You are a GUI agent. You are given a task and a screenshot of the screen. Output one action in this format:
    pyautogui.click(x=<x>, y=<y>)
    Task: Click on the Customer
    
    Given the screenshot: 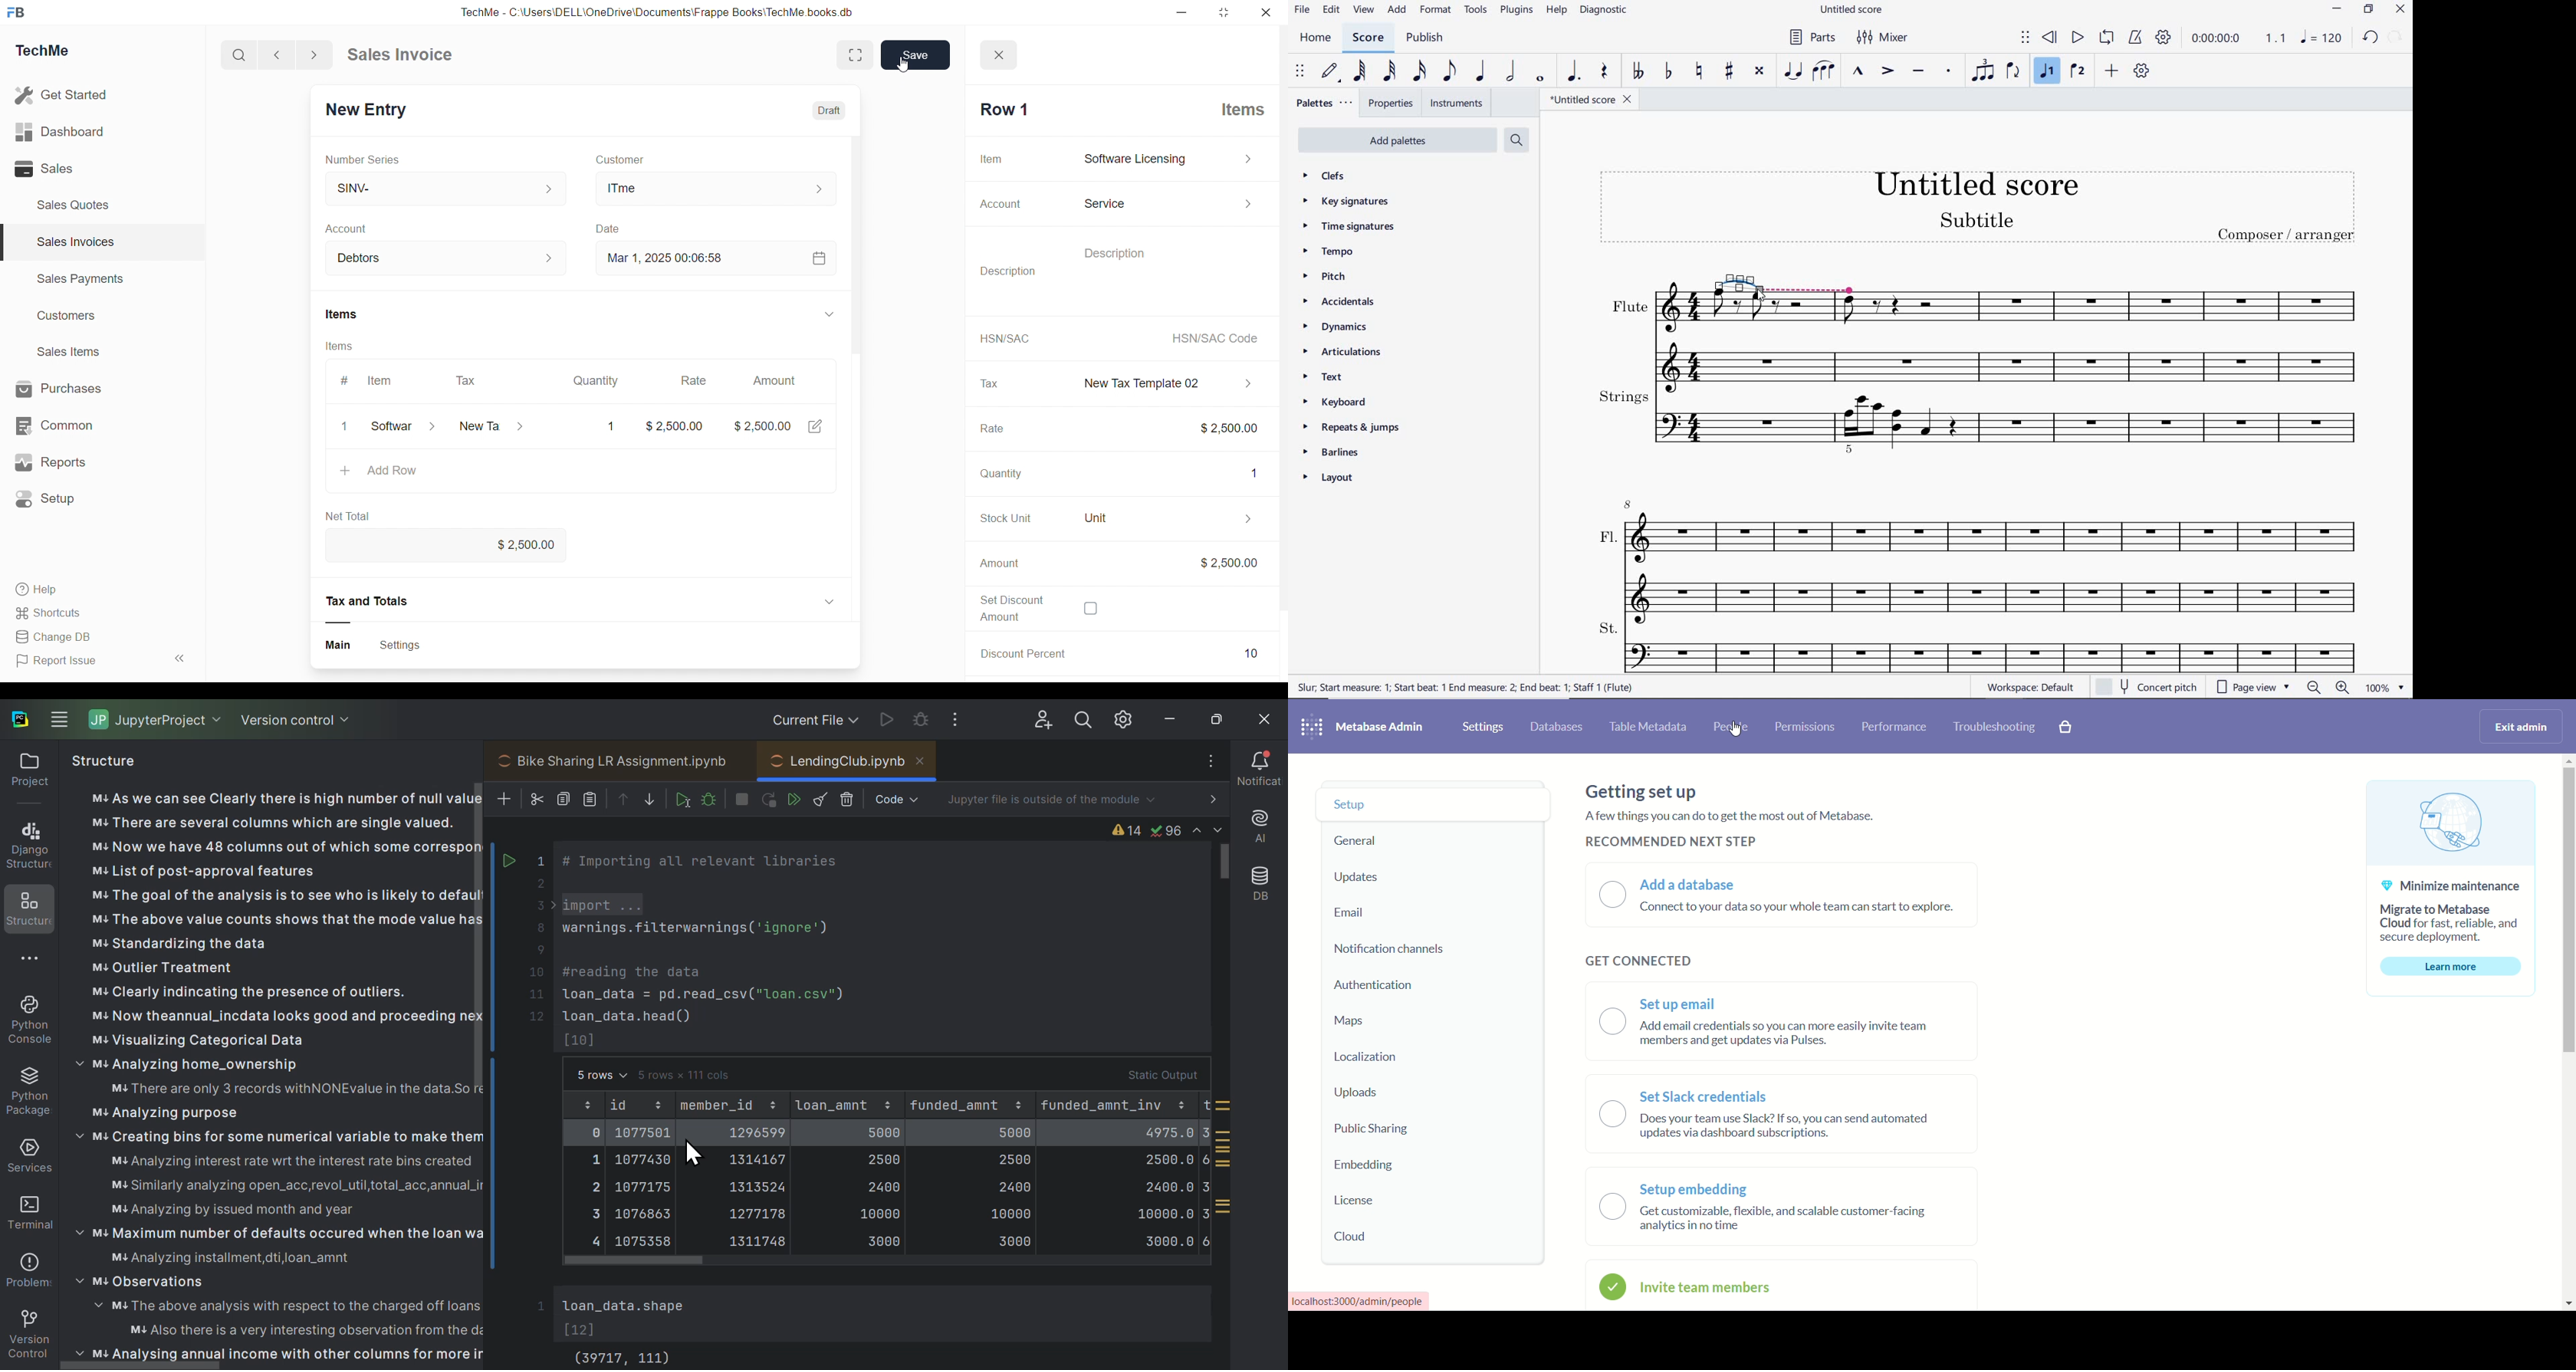 What is the action you would take?
    pyautogui.click(x=643, y=158)
    